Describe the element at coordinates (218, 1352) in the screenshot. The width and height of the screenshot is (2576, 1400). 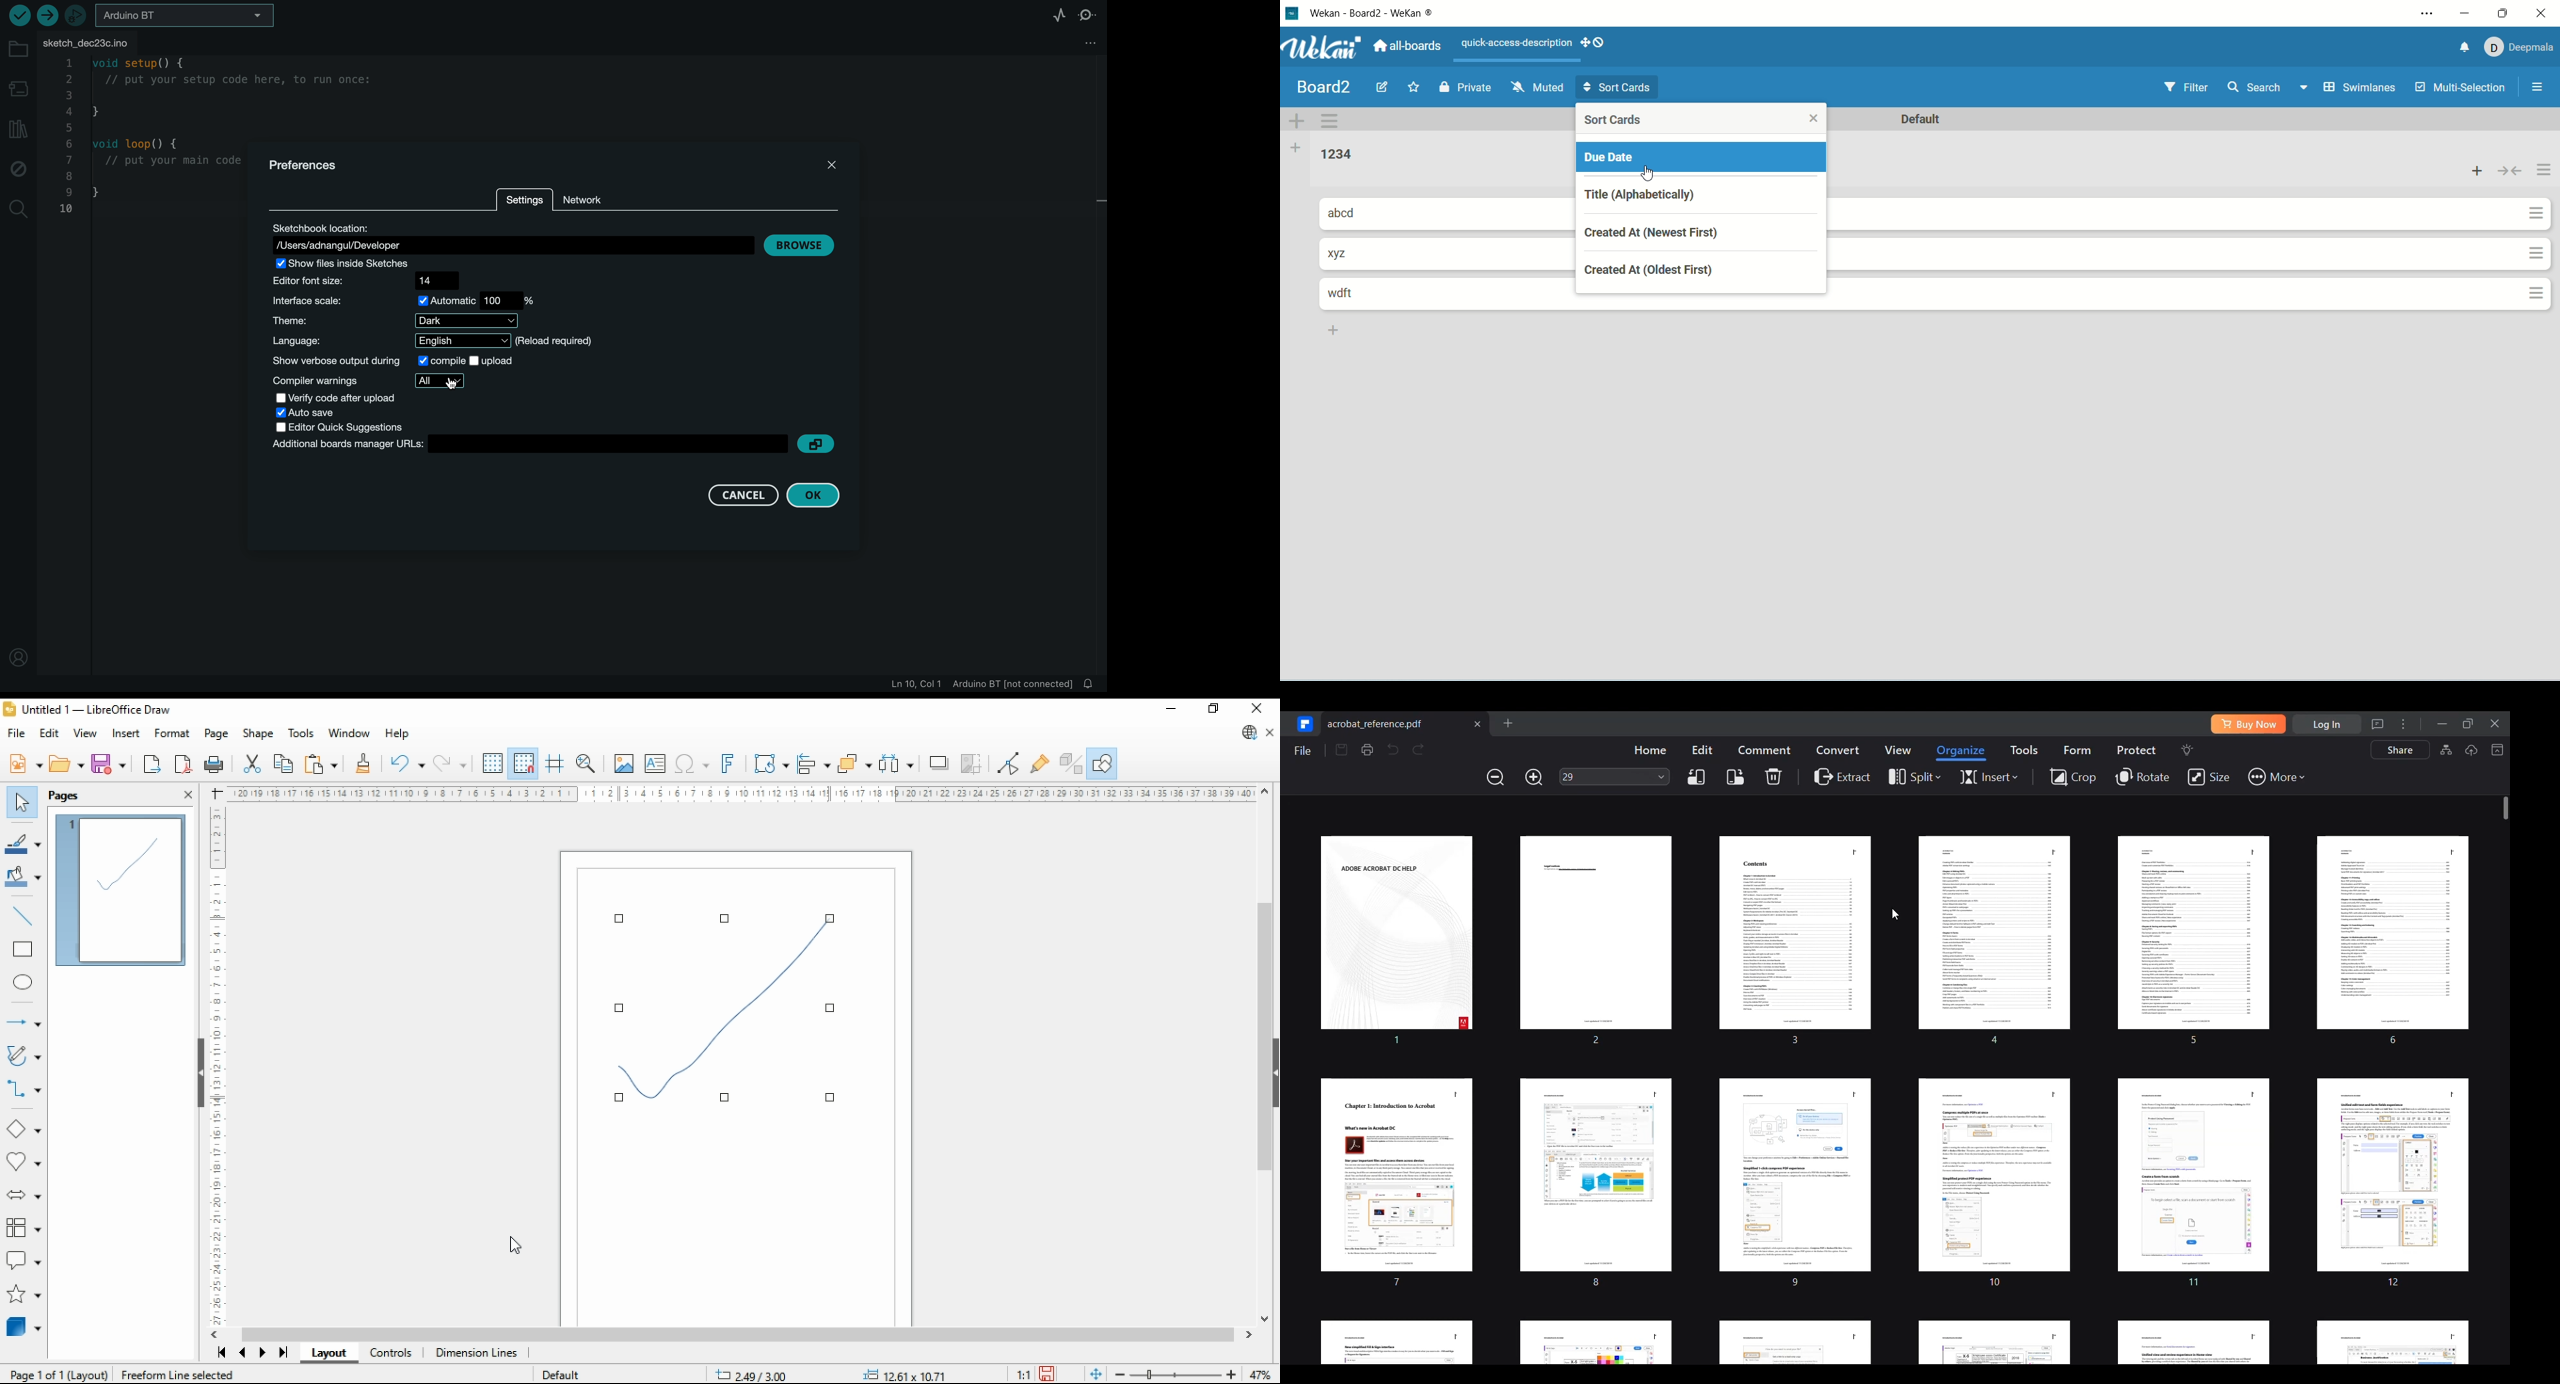
I see `first page` at that location.